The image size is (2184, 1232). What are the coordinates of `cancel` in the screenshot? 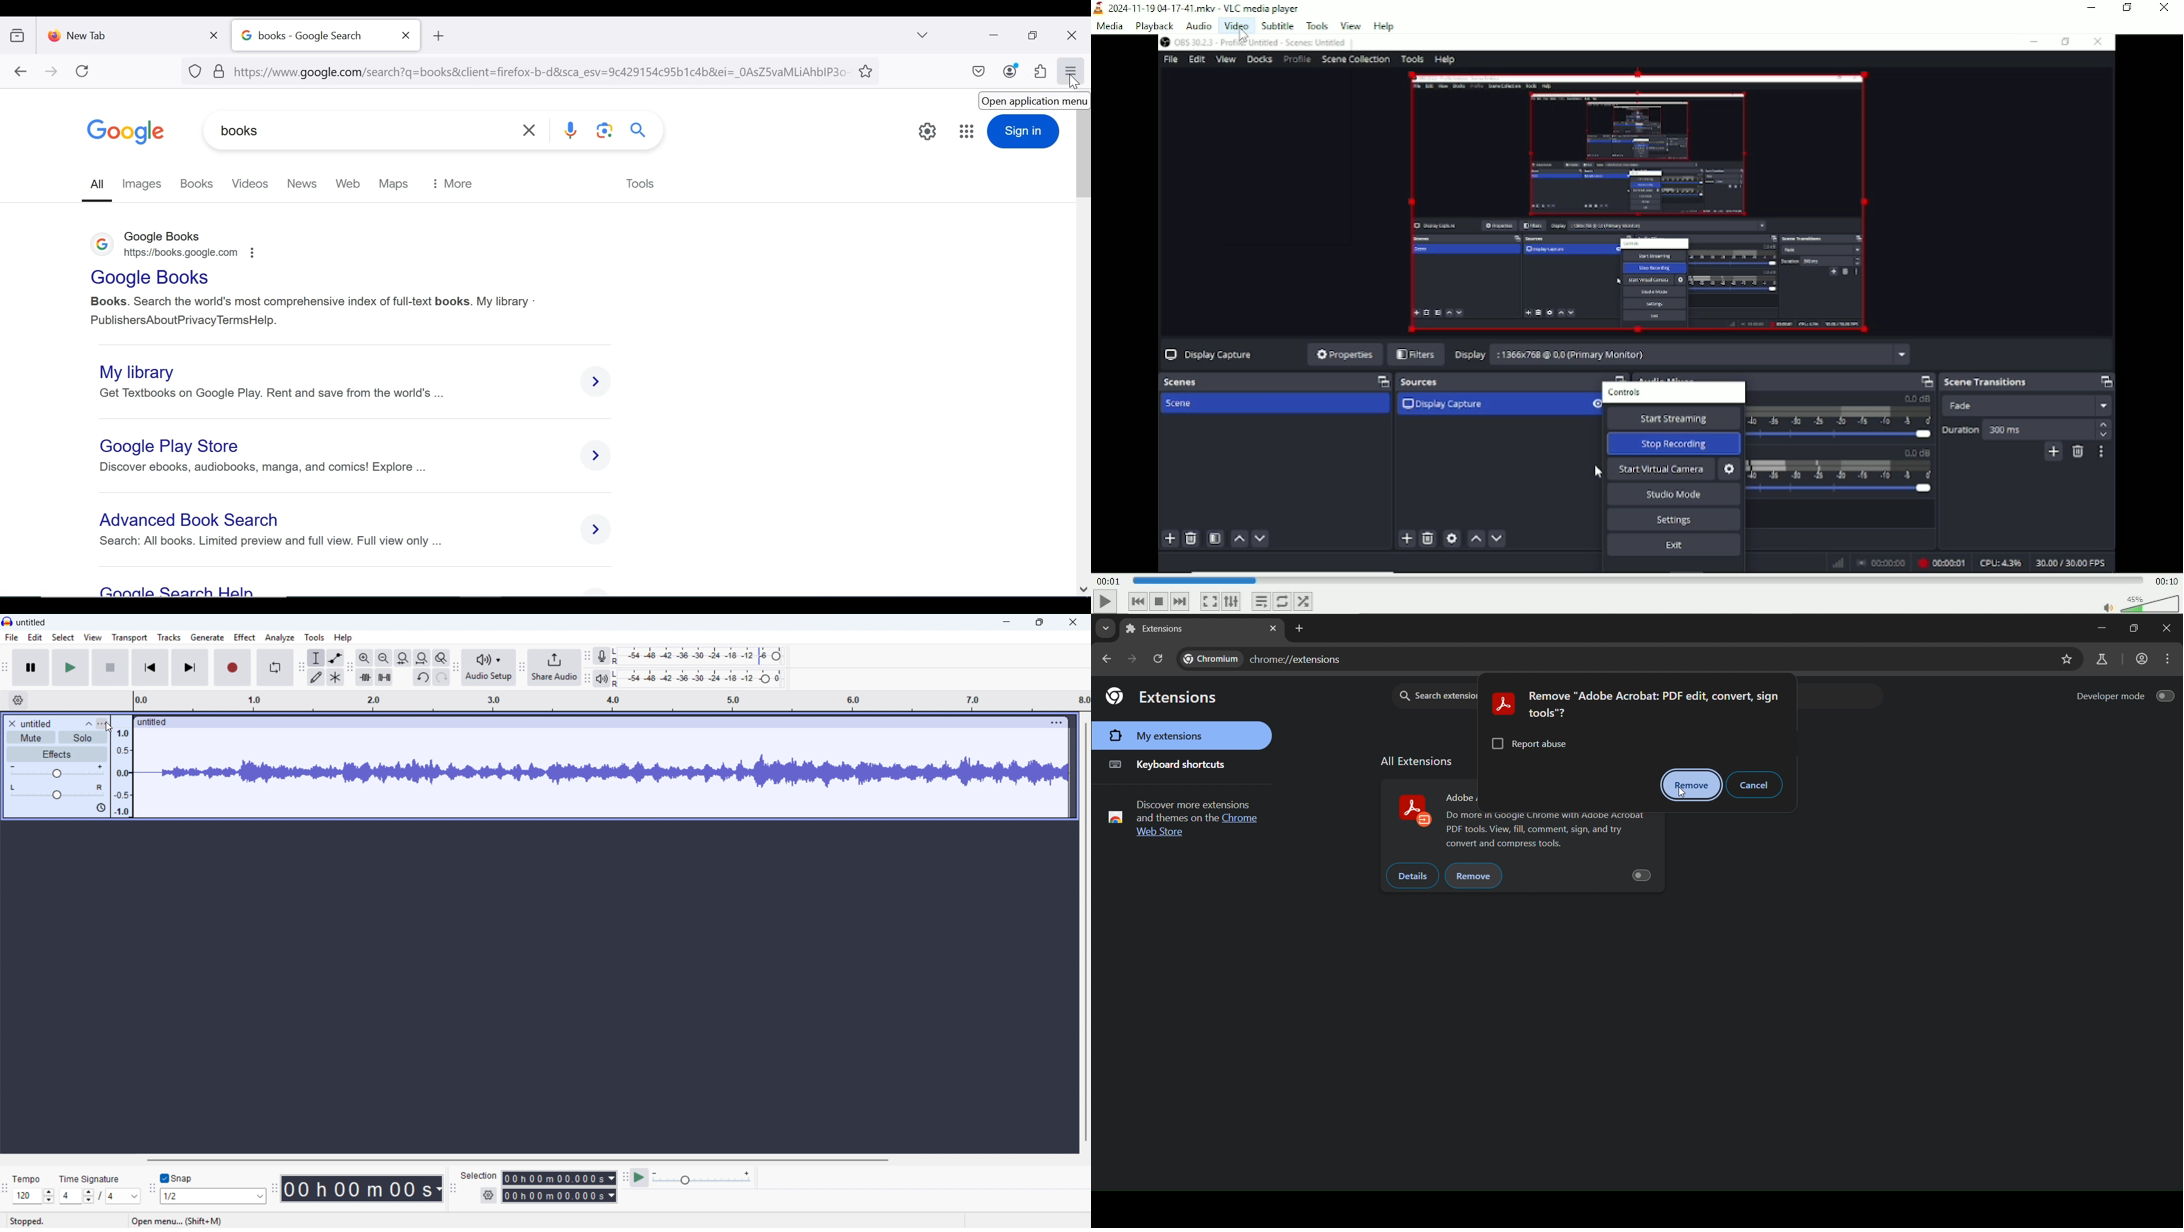 It's located at (1754, 784).